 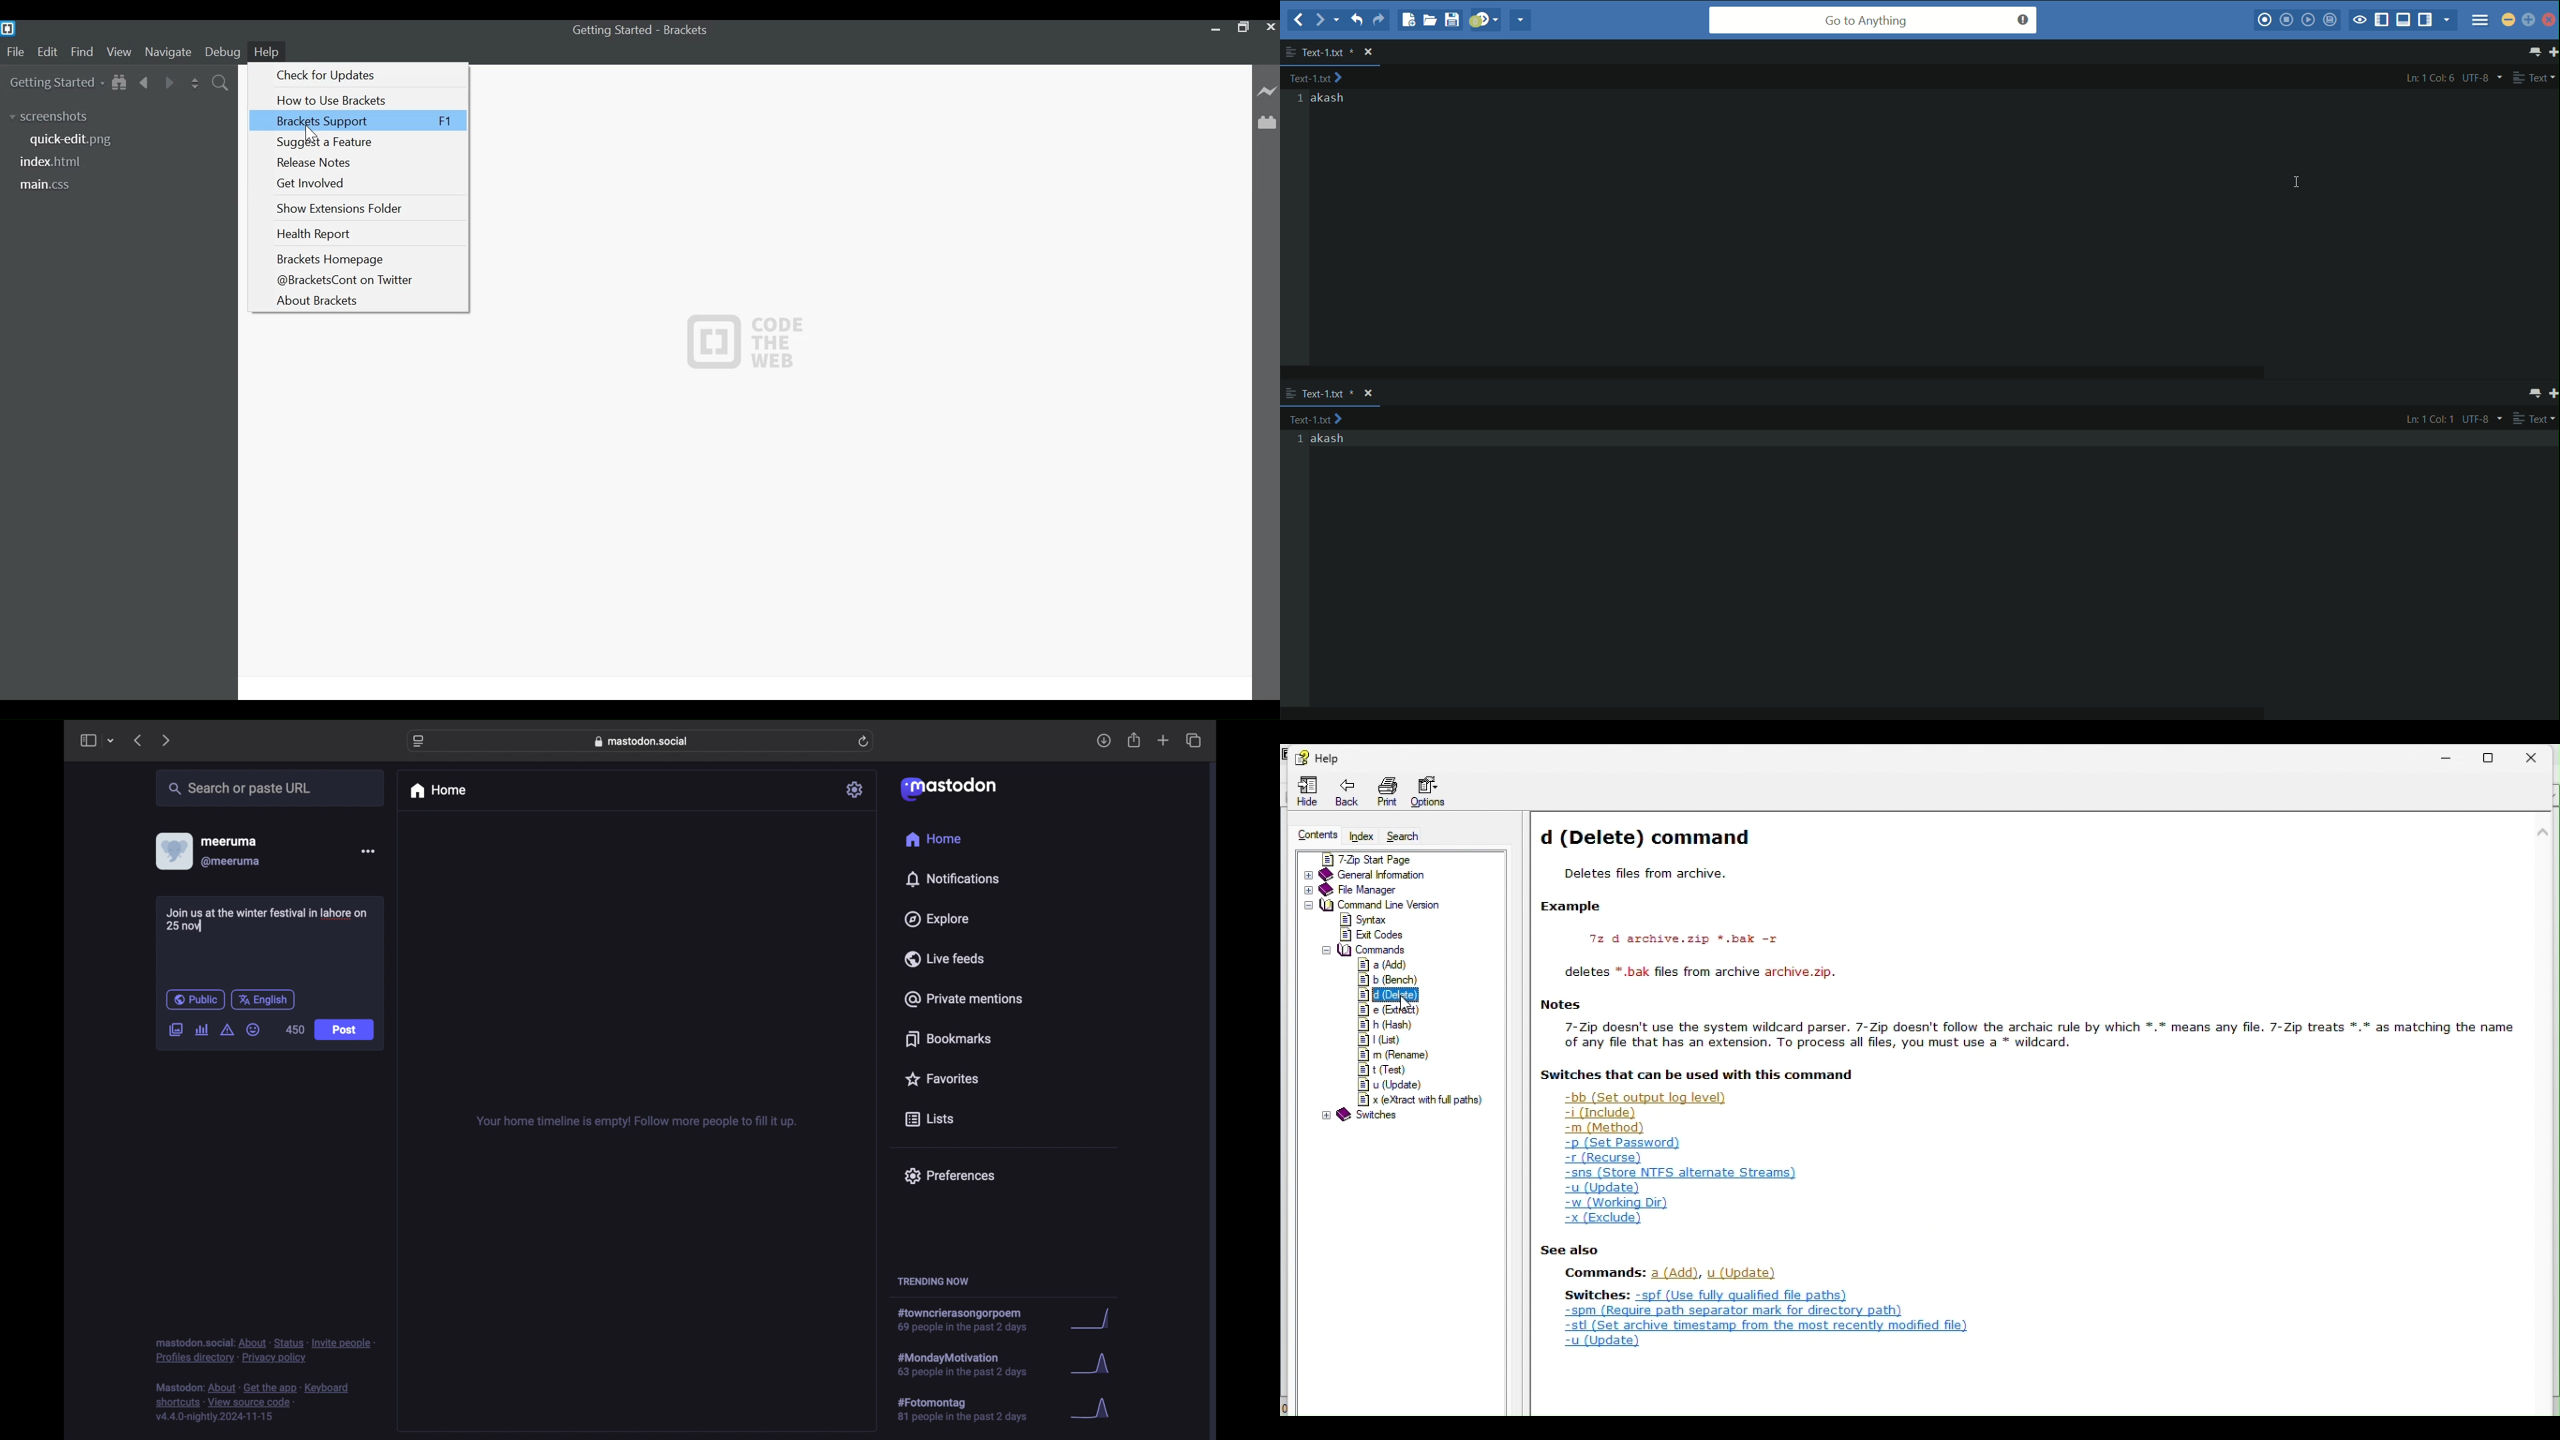 I want to click on -w (Working Dir), so click(x=1613, y=1202).